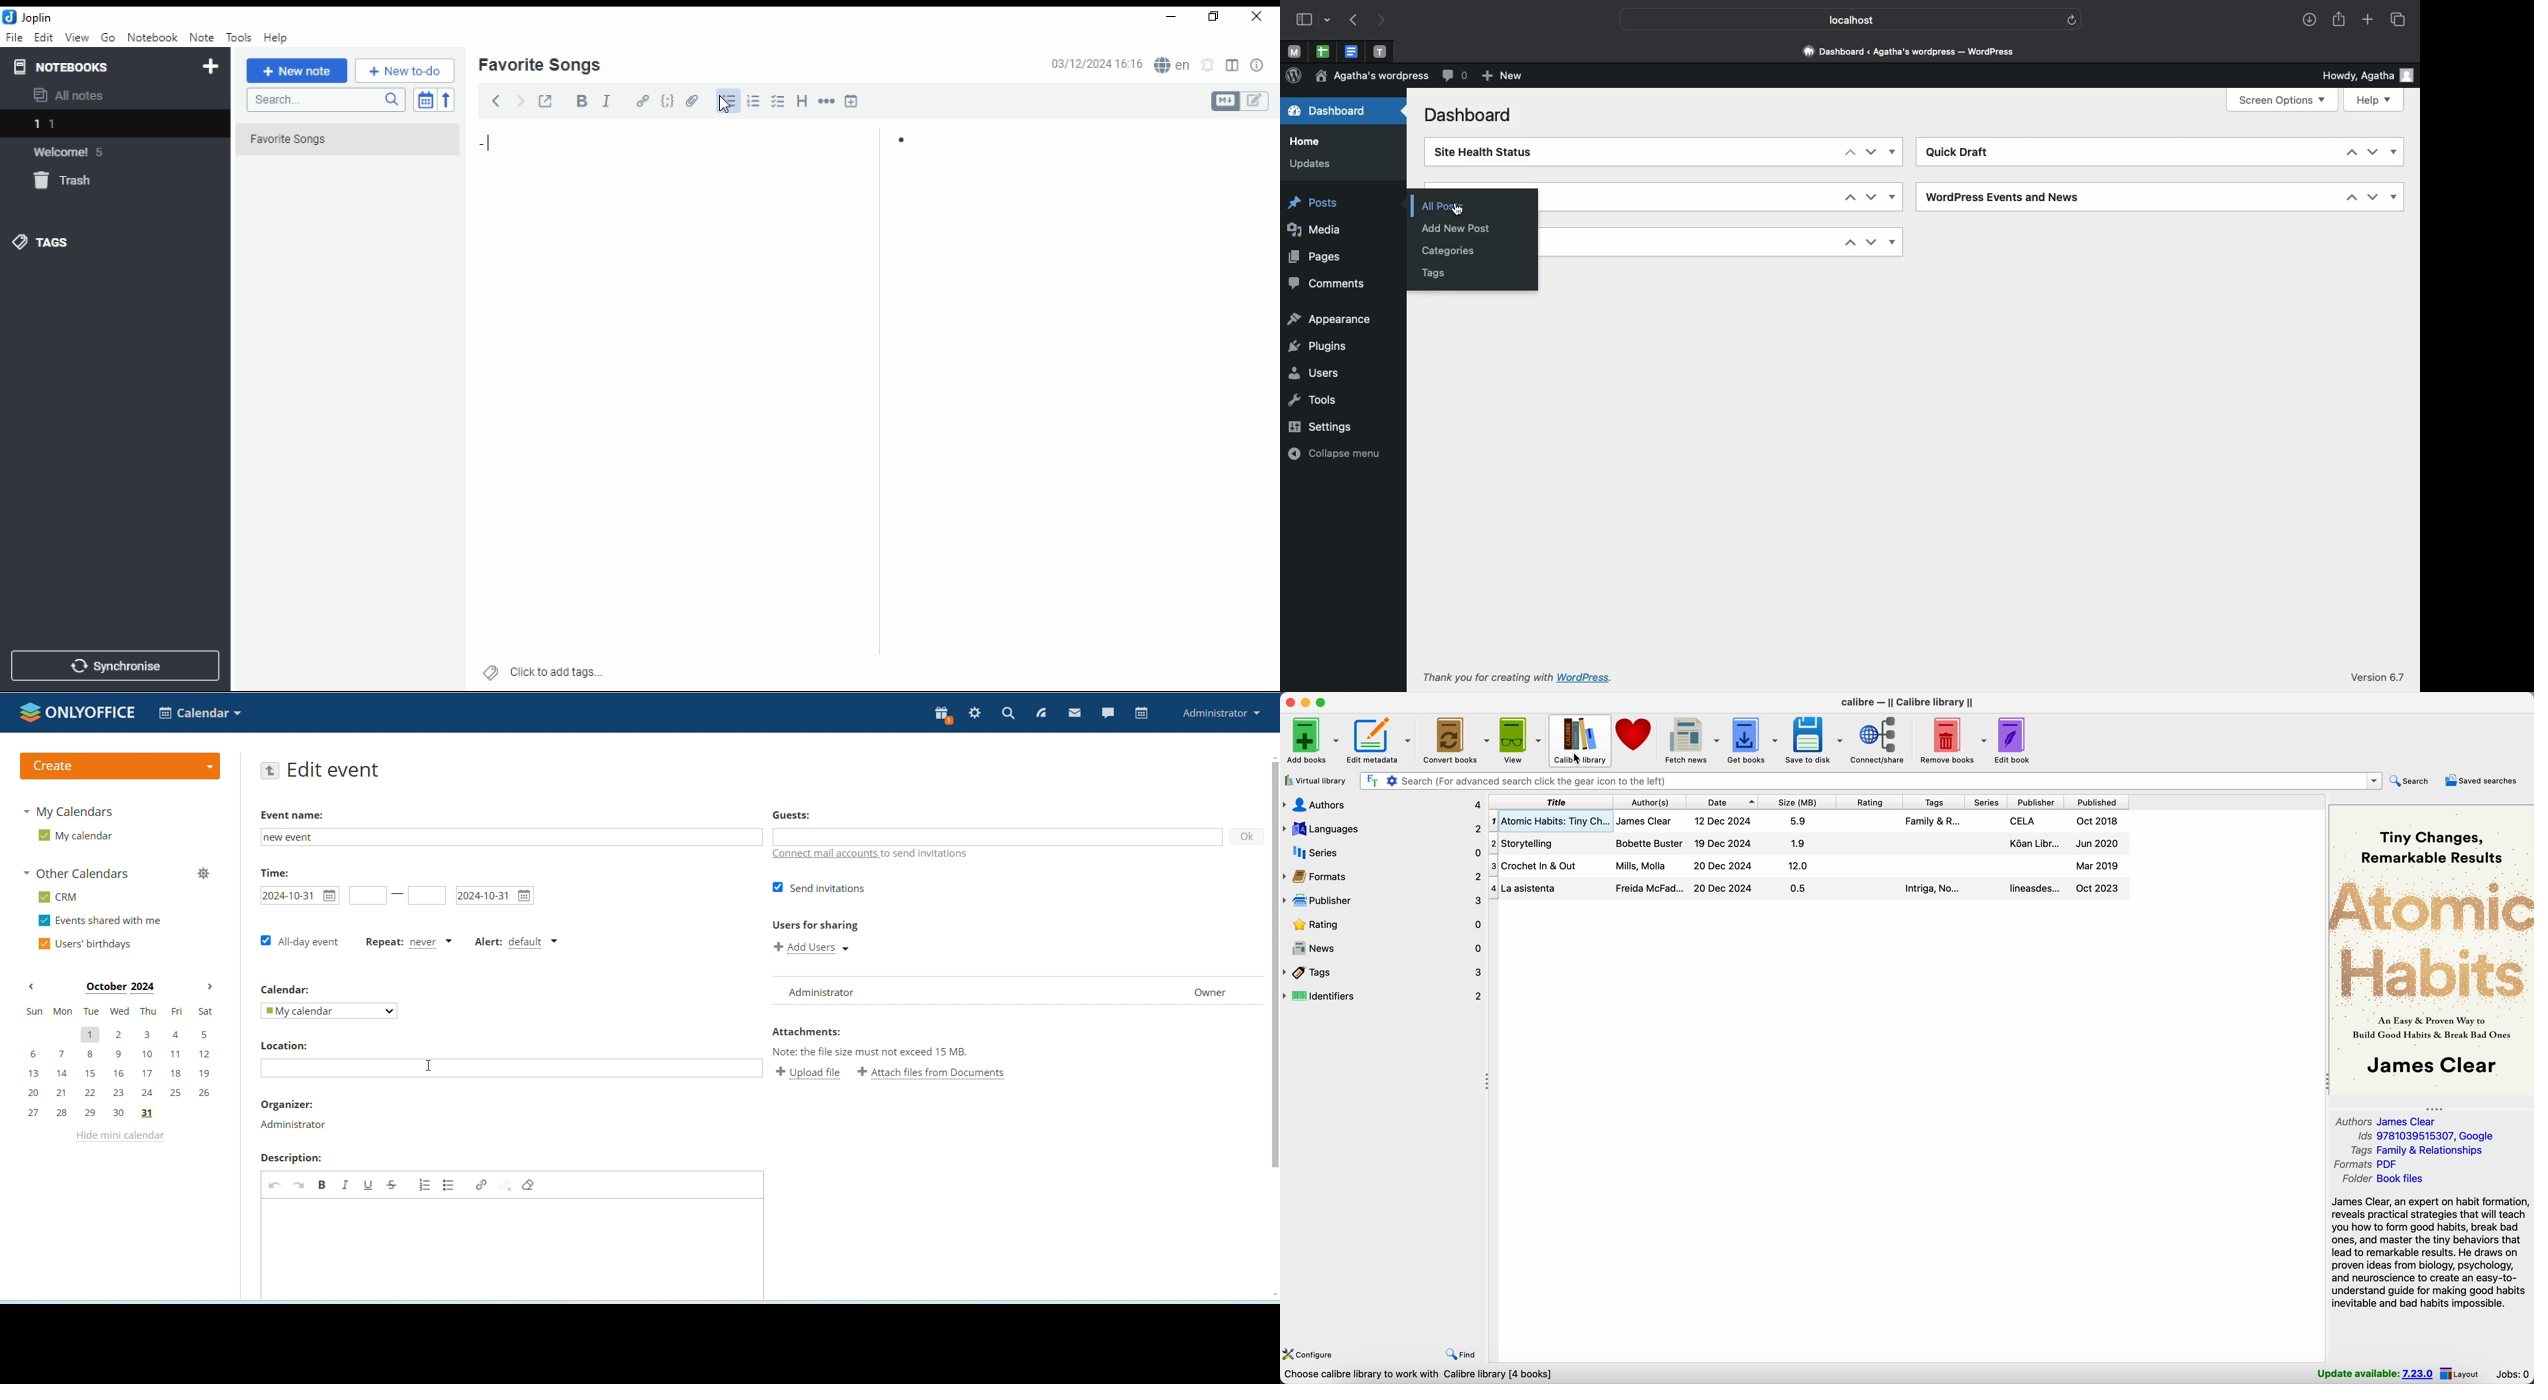 The height and width of the screenshot is (1400, 2548). What do you see at coordinates (1334, 284) in the screenshot?
I see `Comments` at bounding box center [1334, 284].